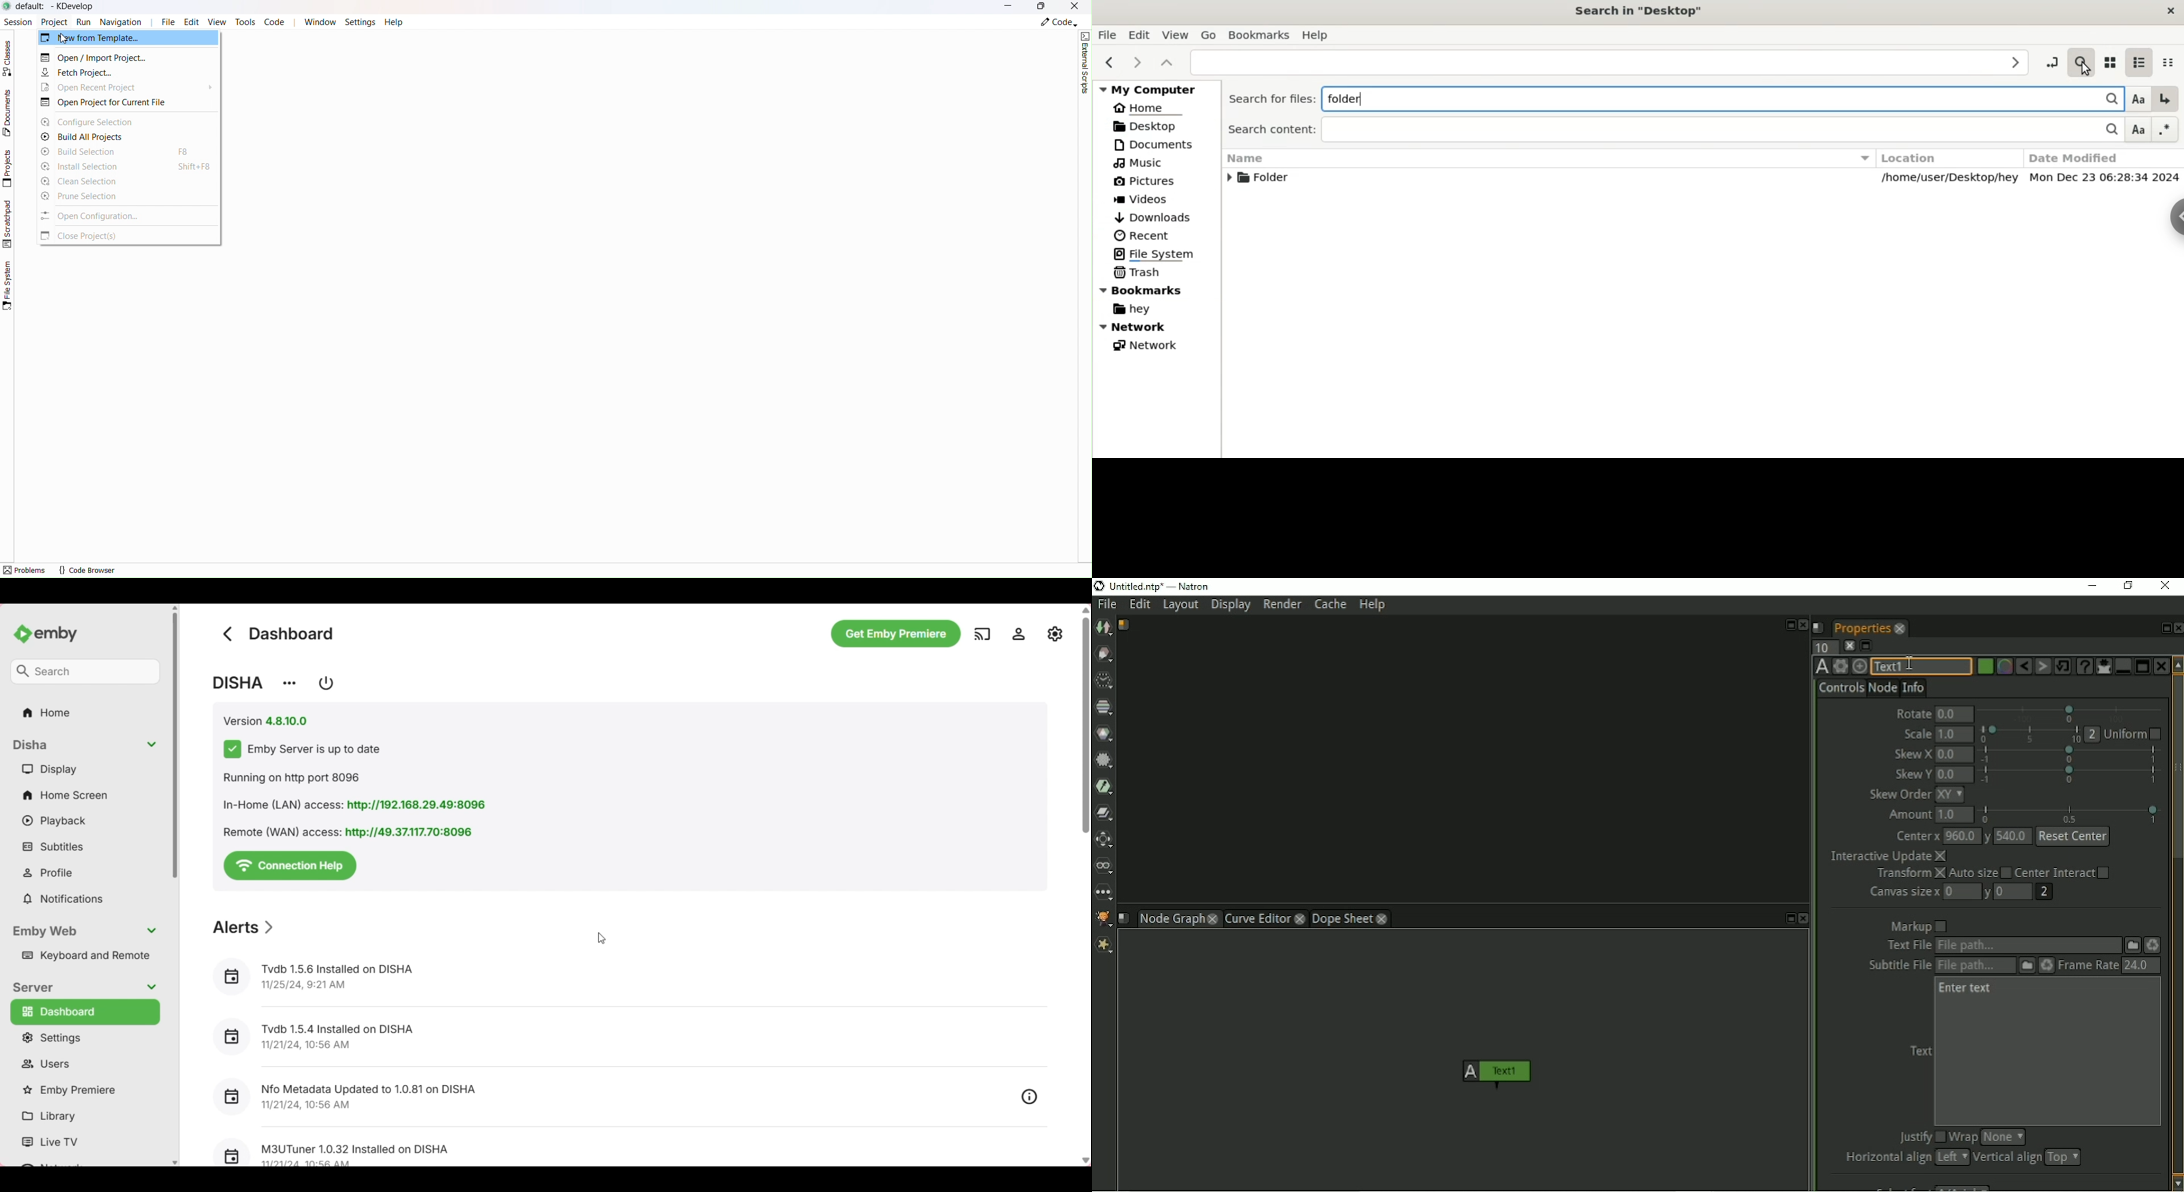 This screenshot has height=1204, width=2184. Describe the element at coordinates (1143, 182) in the screenshot. I see `Pictures` at that location.